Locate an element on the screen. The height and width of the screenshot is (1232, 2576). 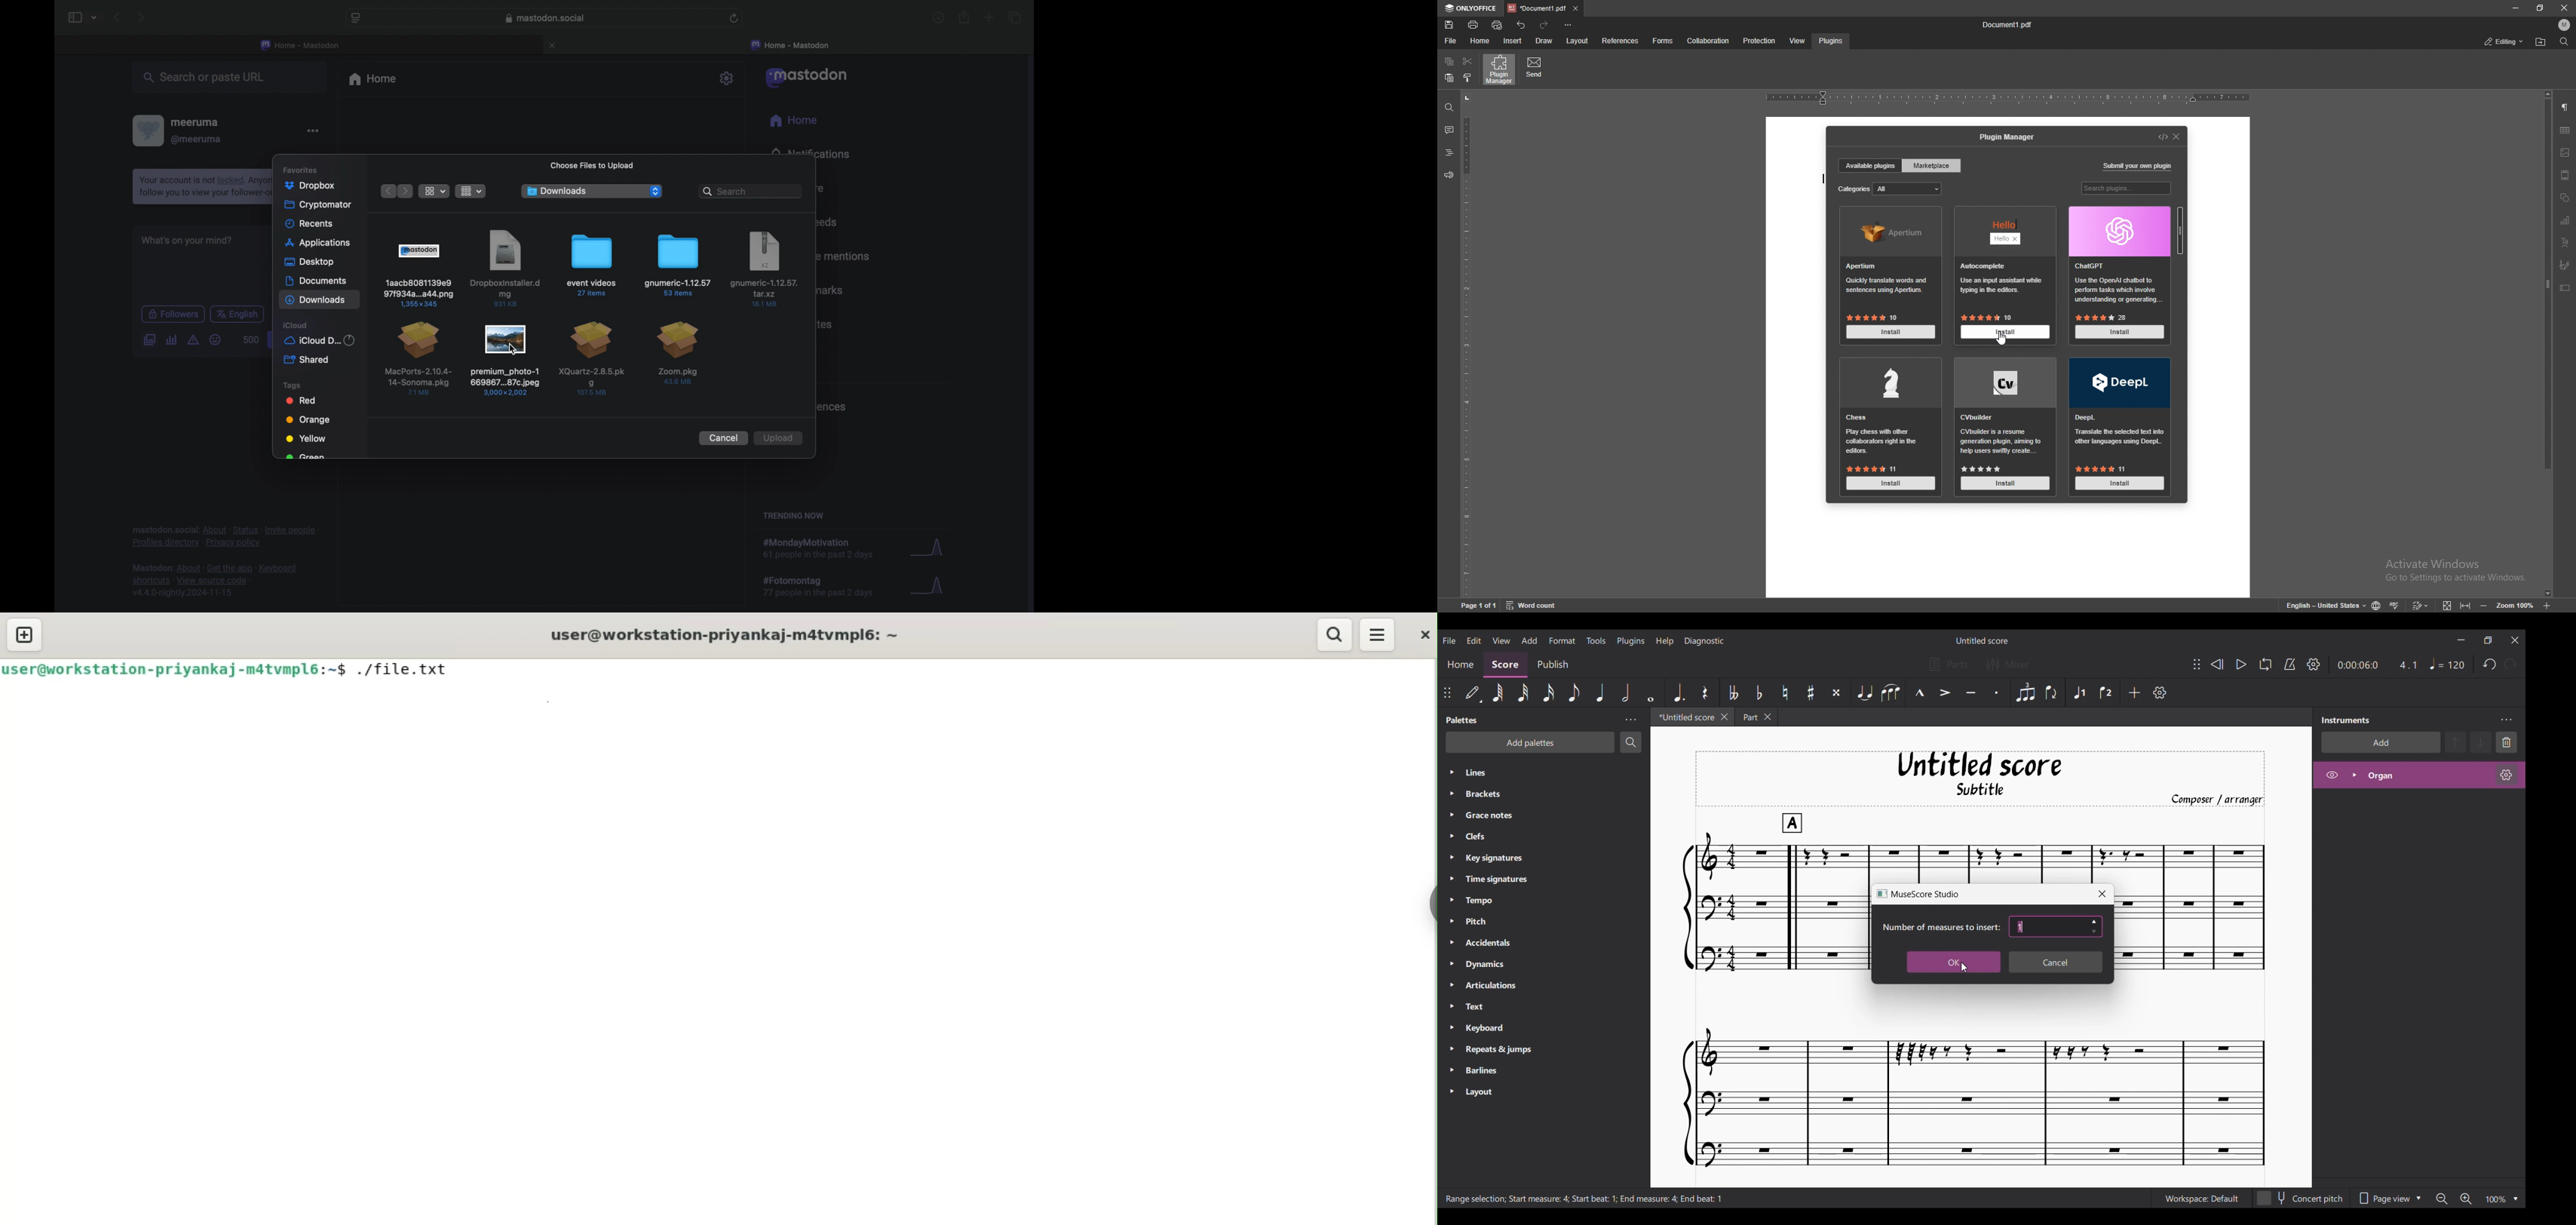
Page 1  is located at coordinates (1472, 605).